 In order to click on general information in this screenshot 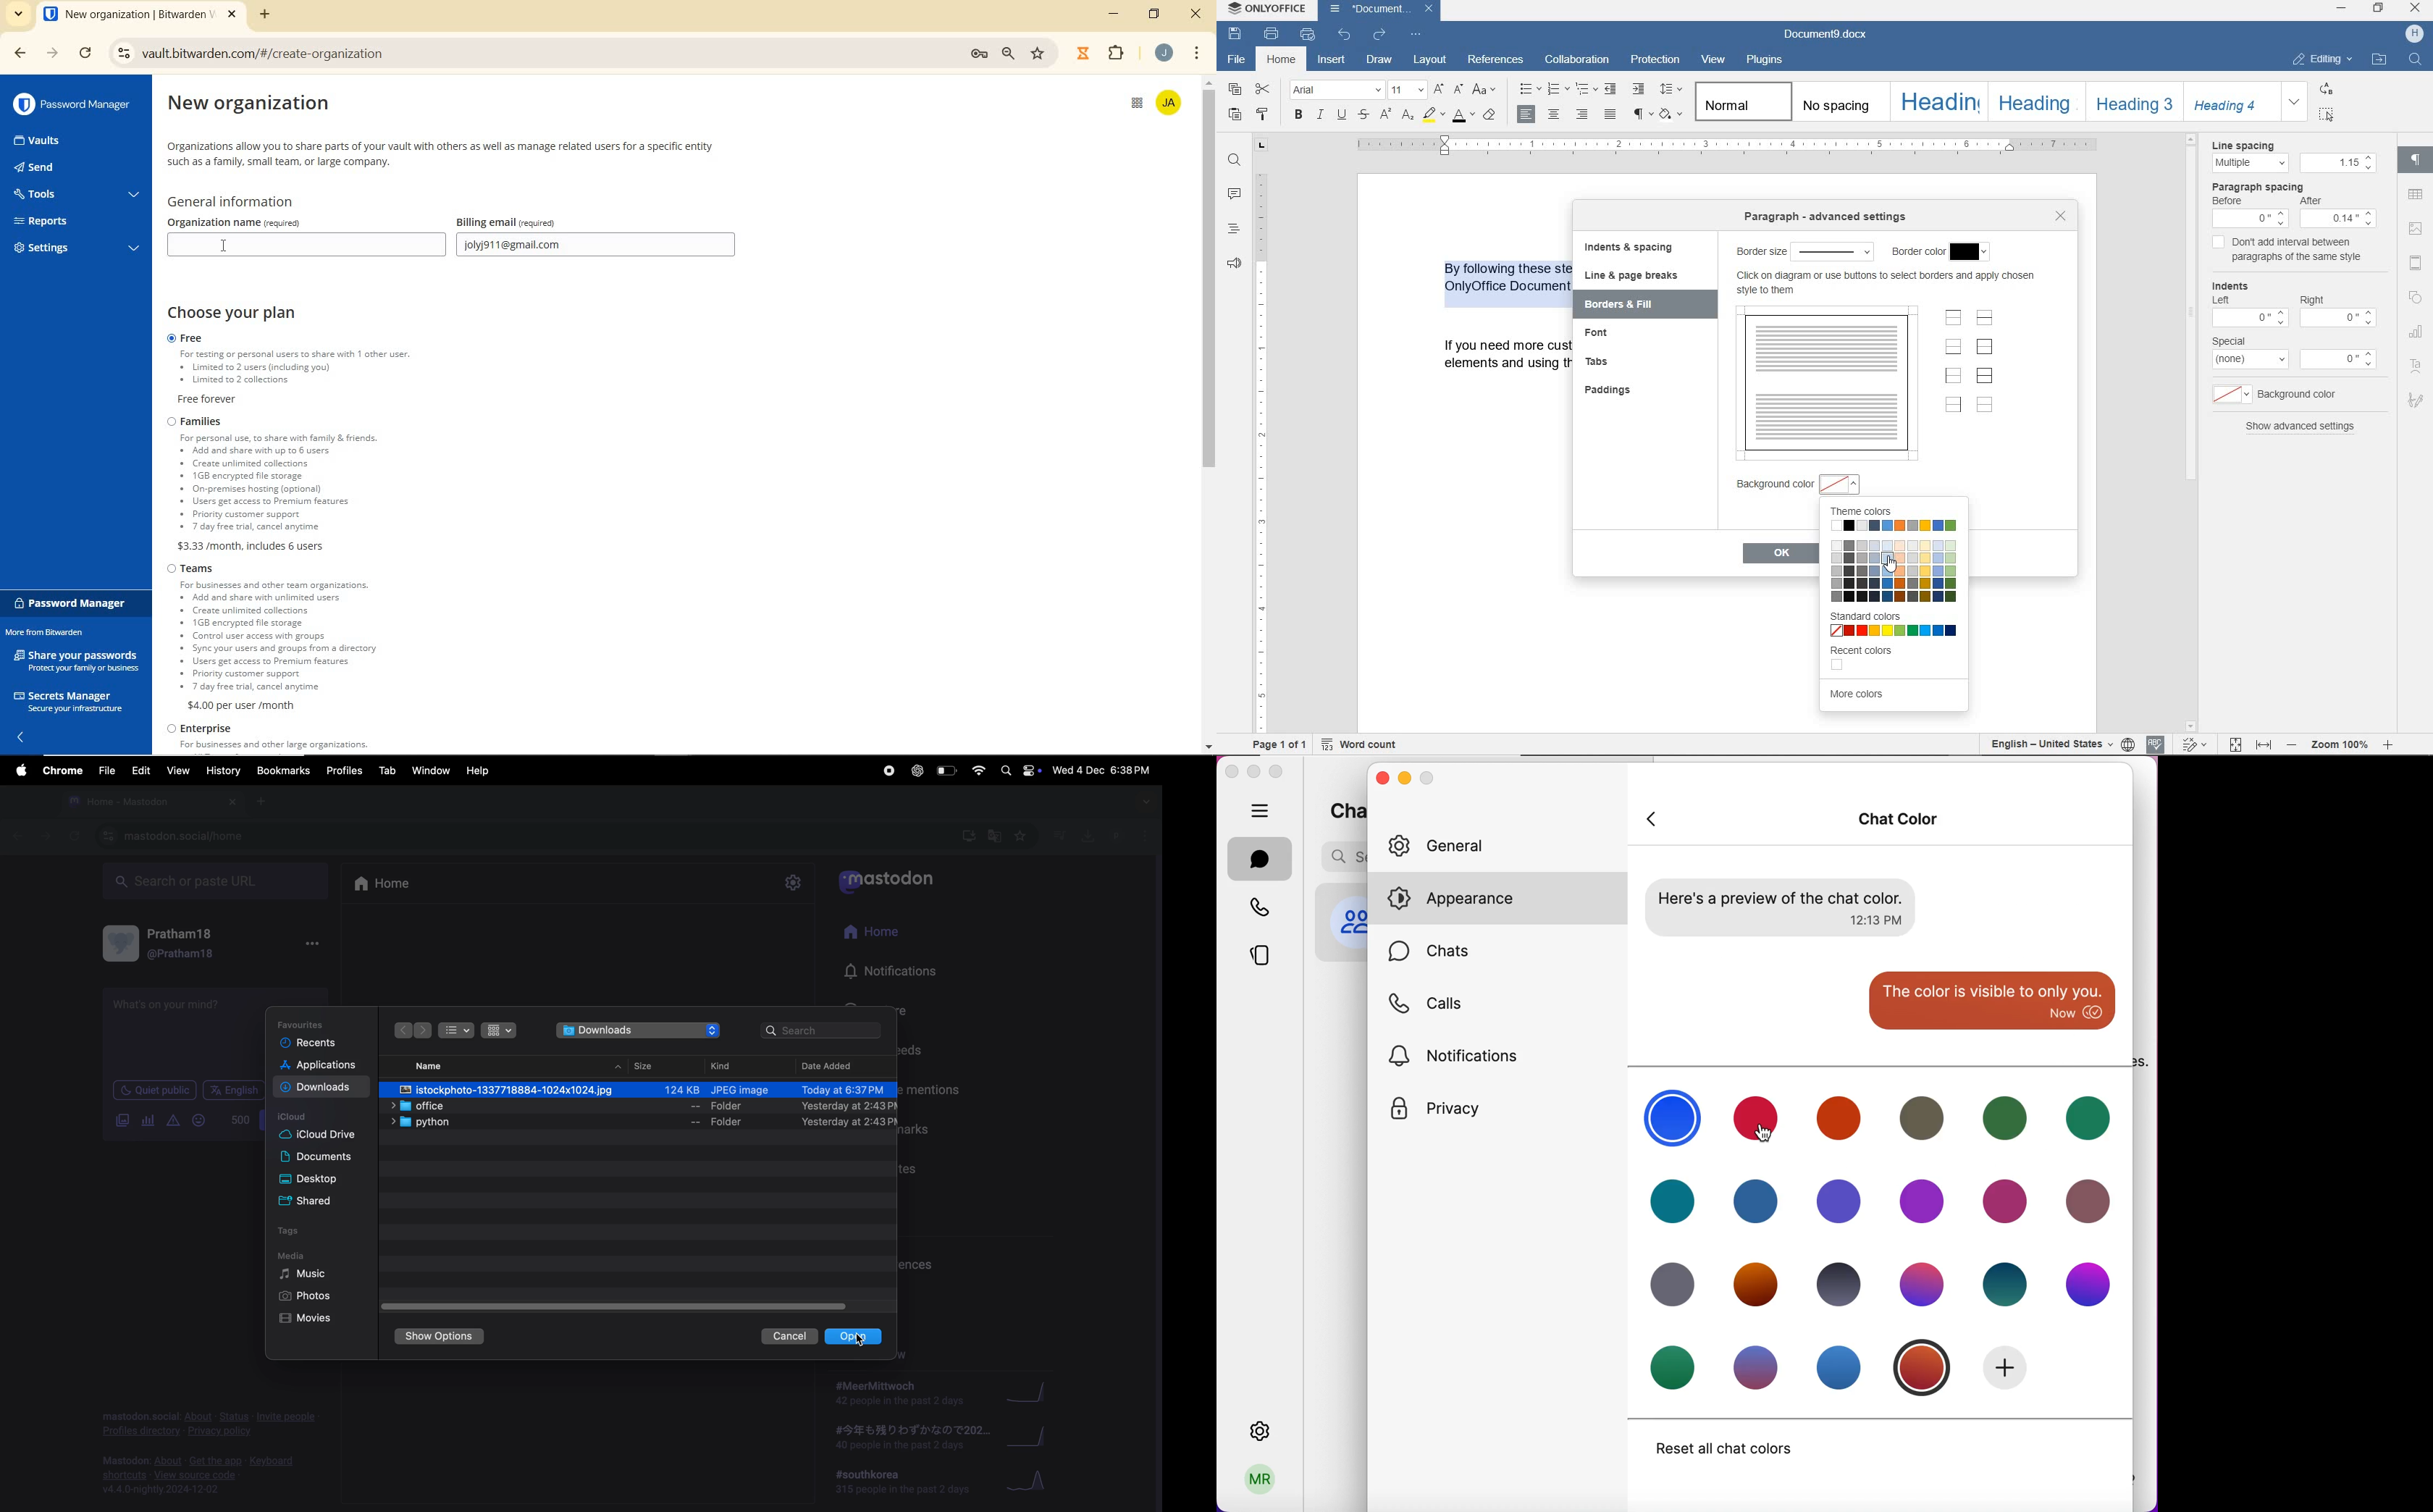, I will do `click(238, 202)`.